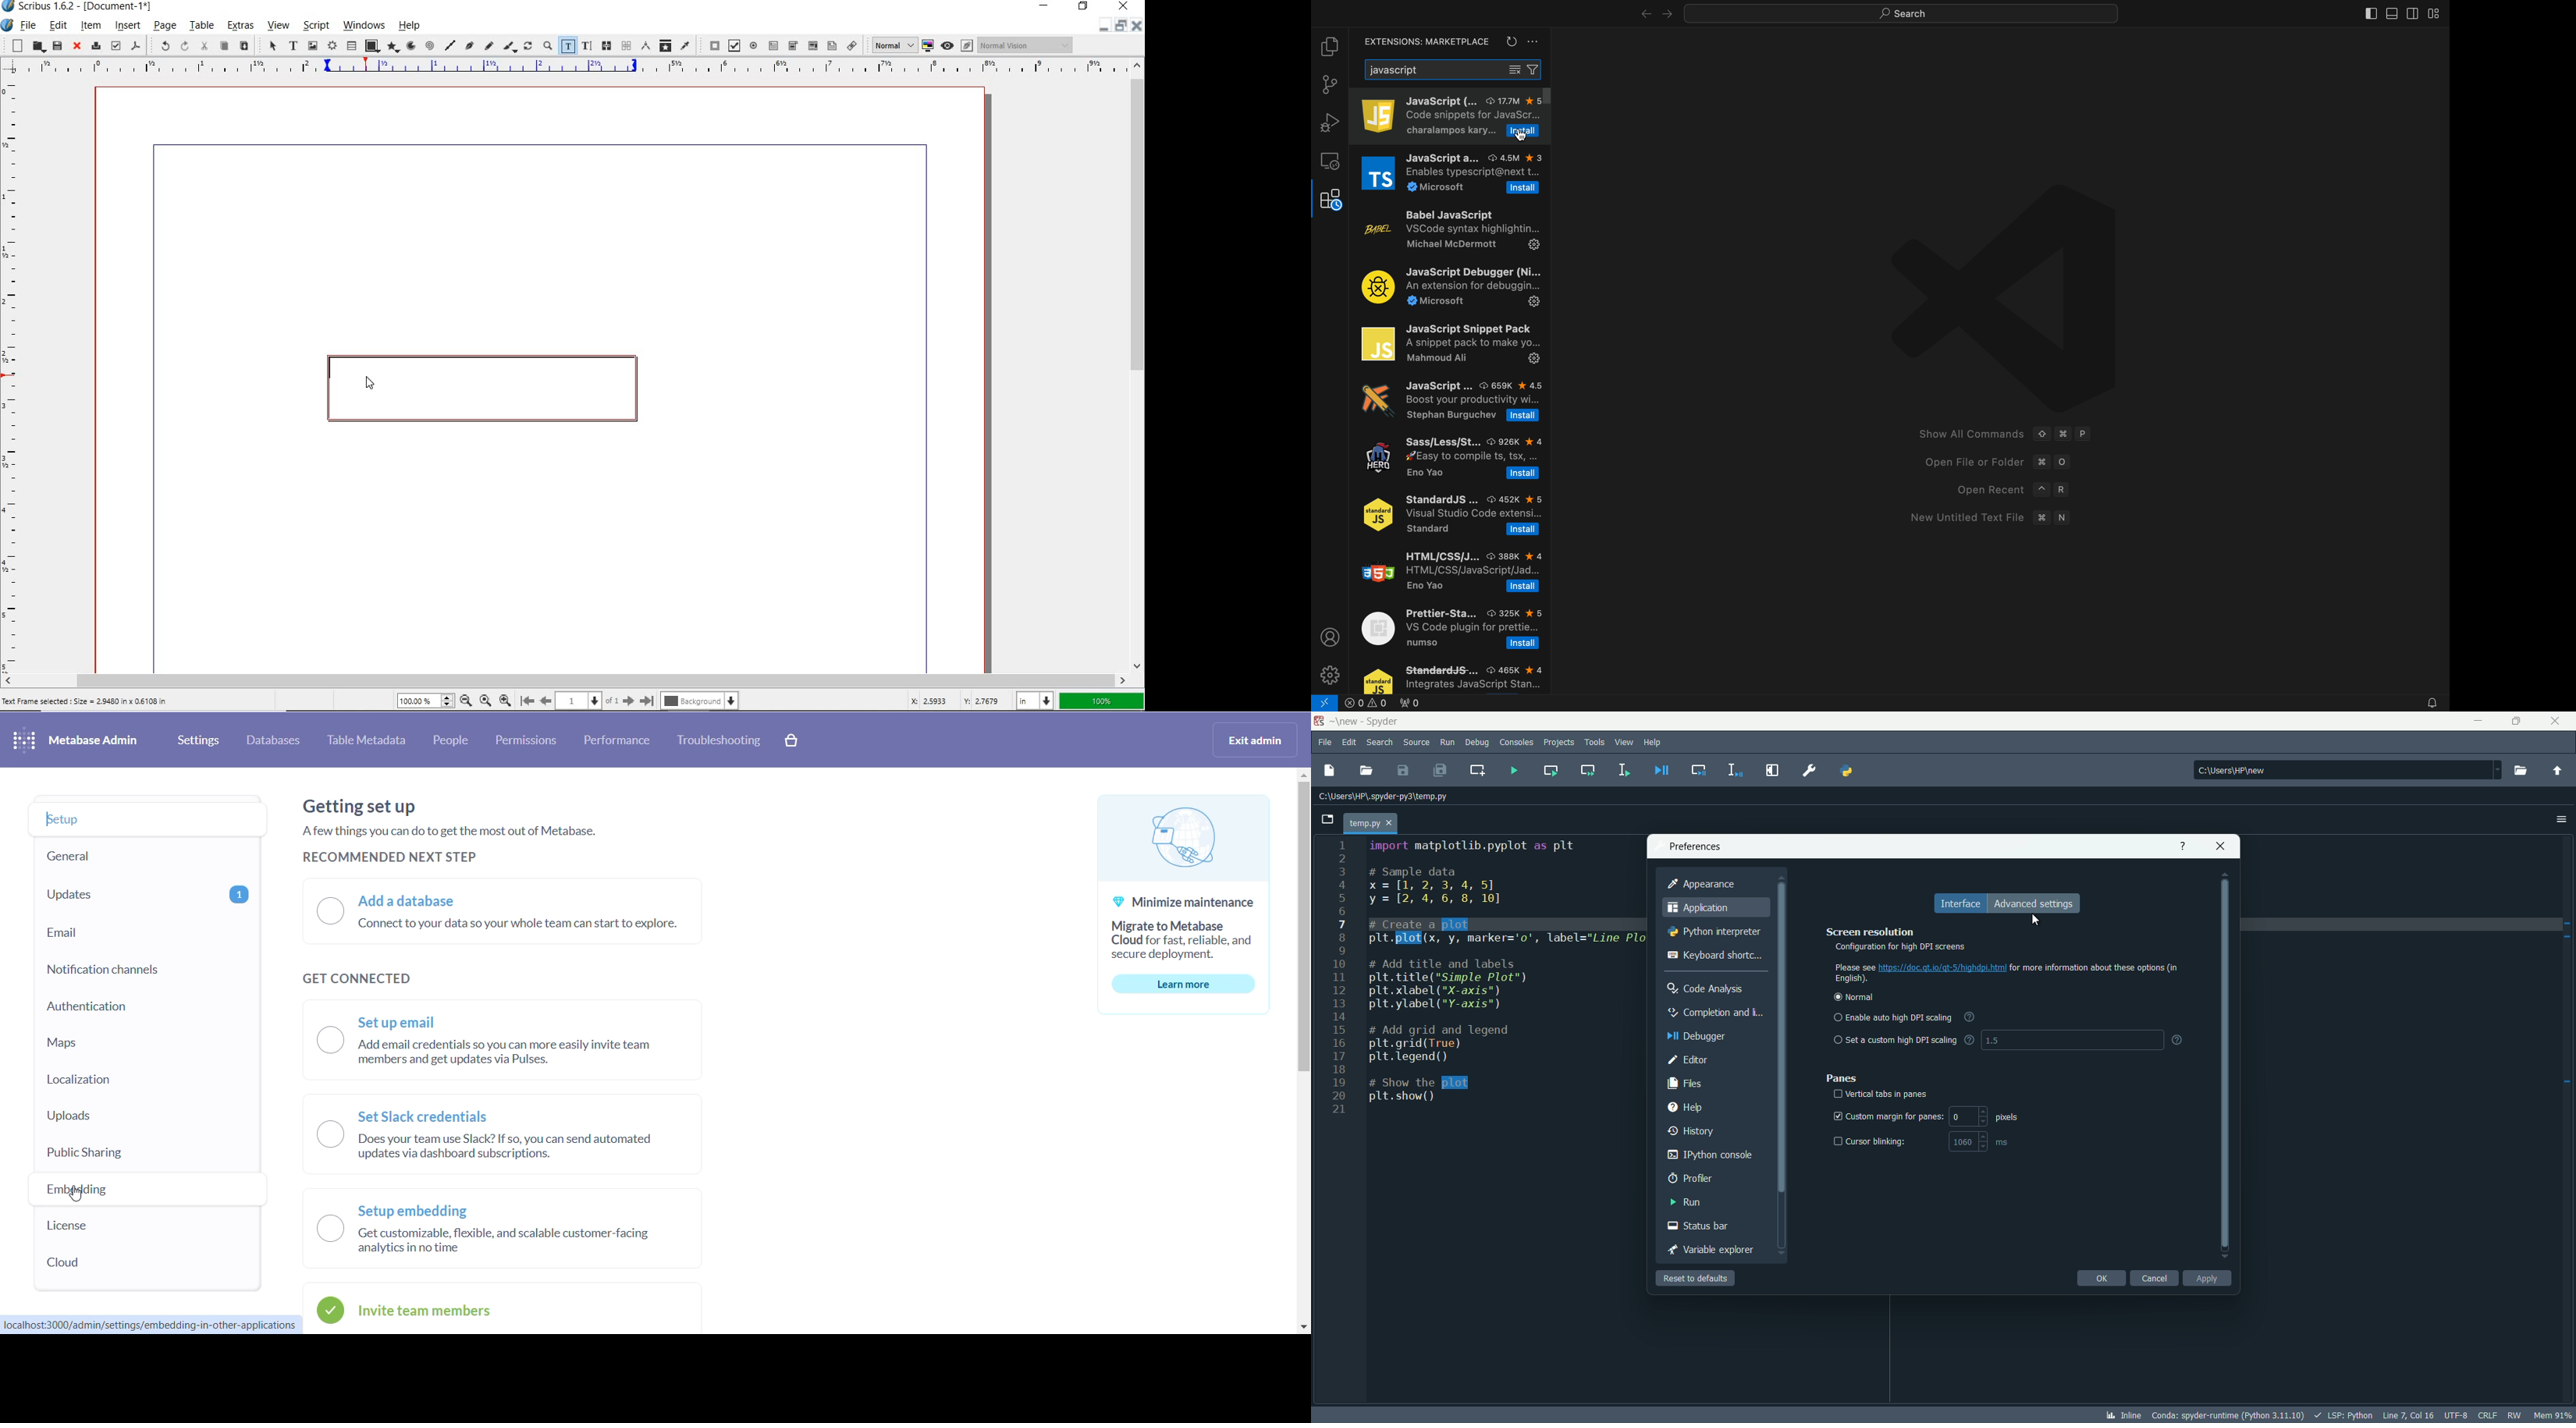  I want to click on Previous page, so click(544, 701).